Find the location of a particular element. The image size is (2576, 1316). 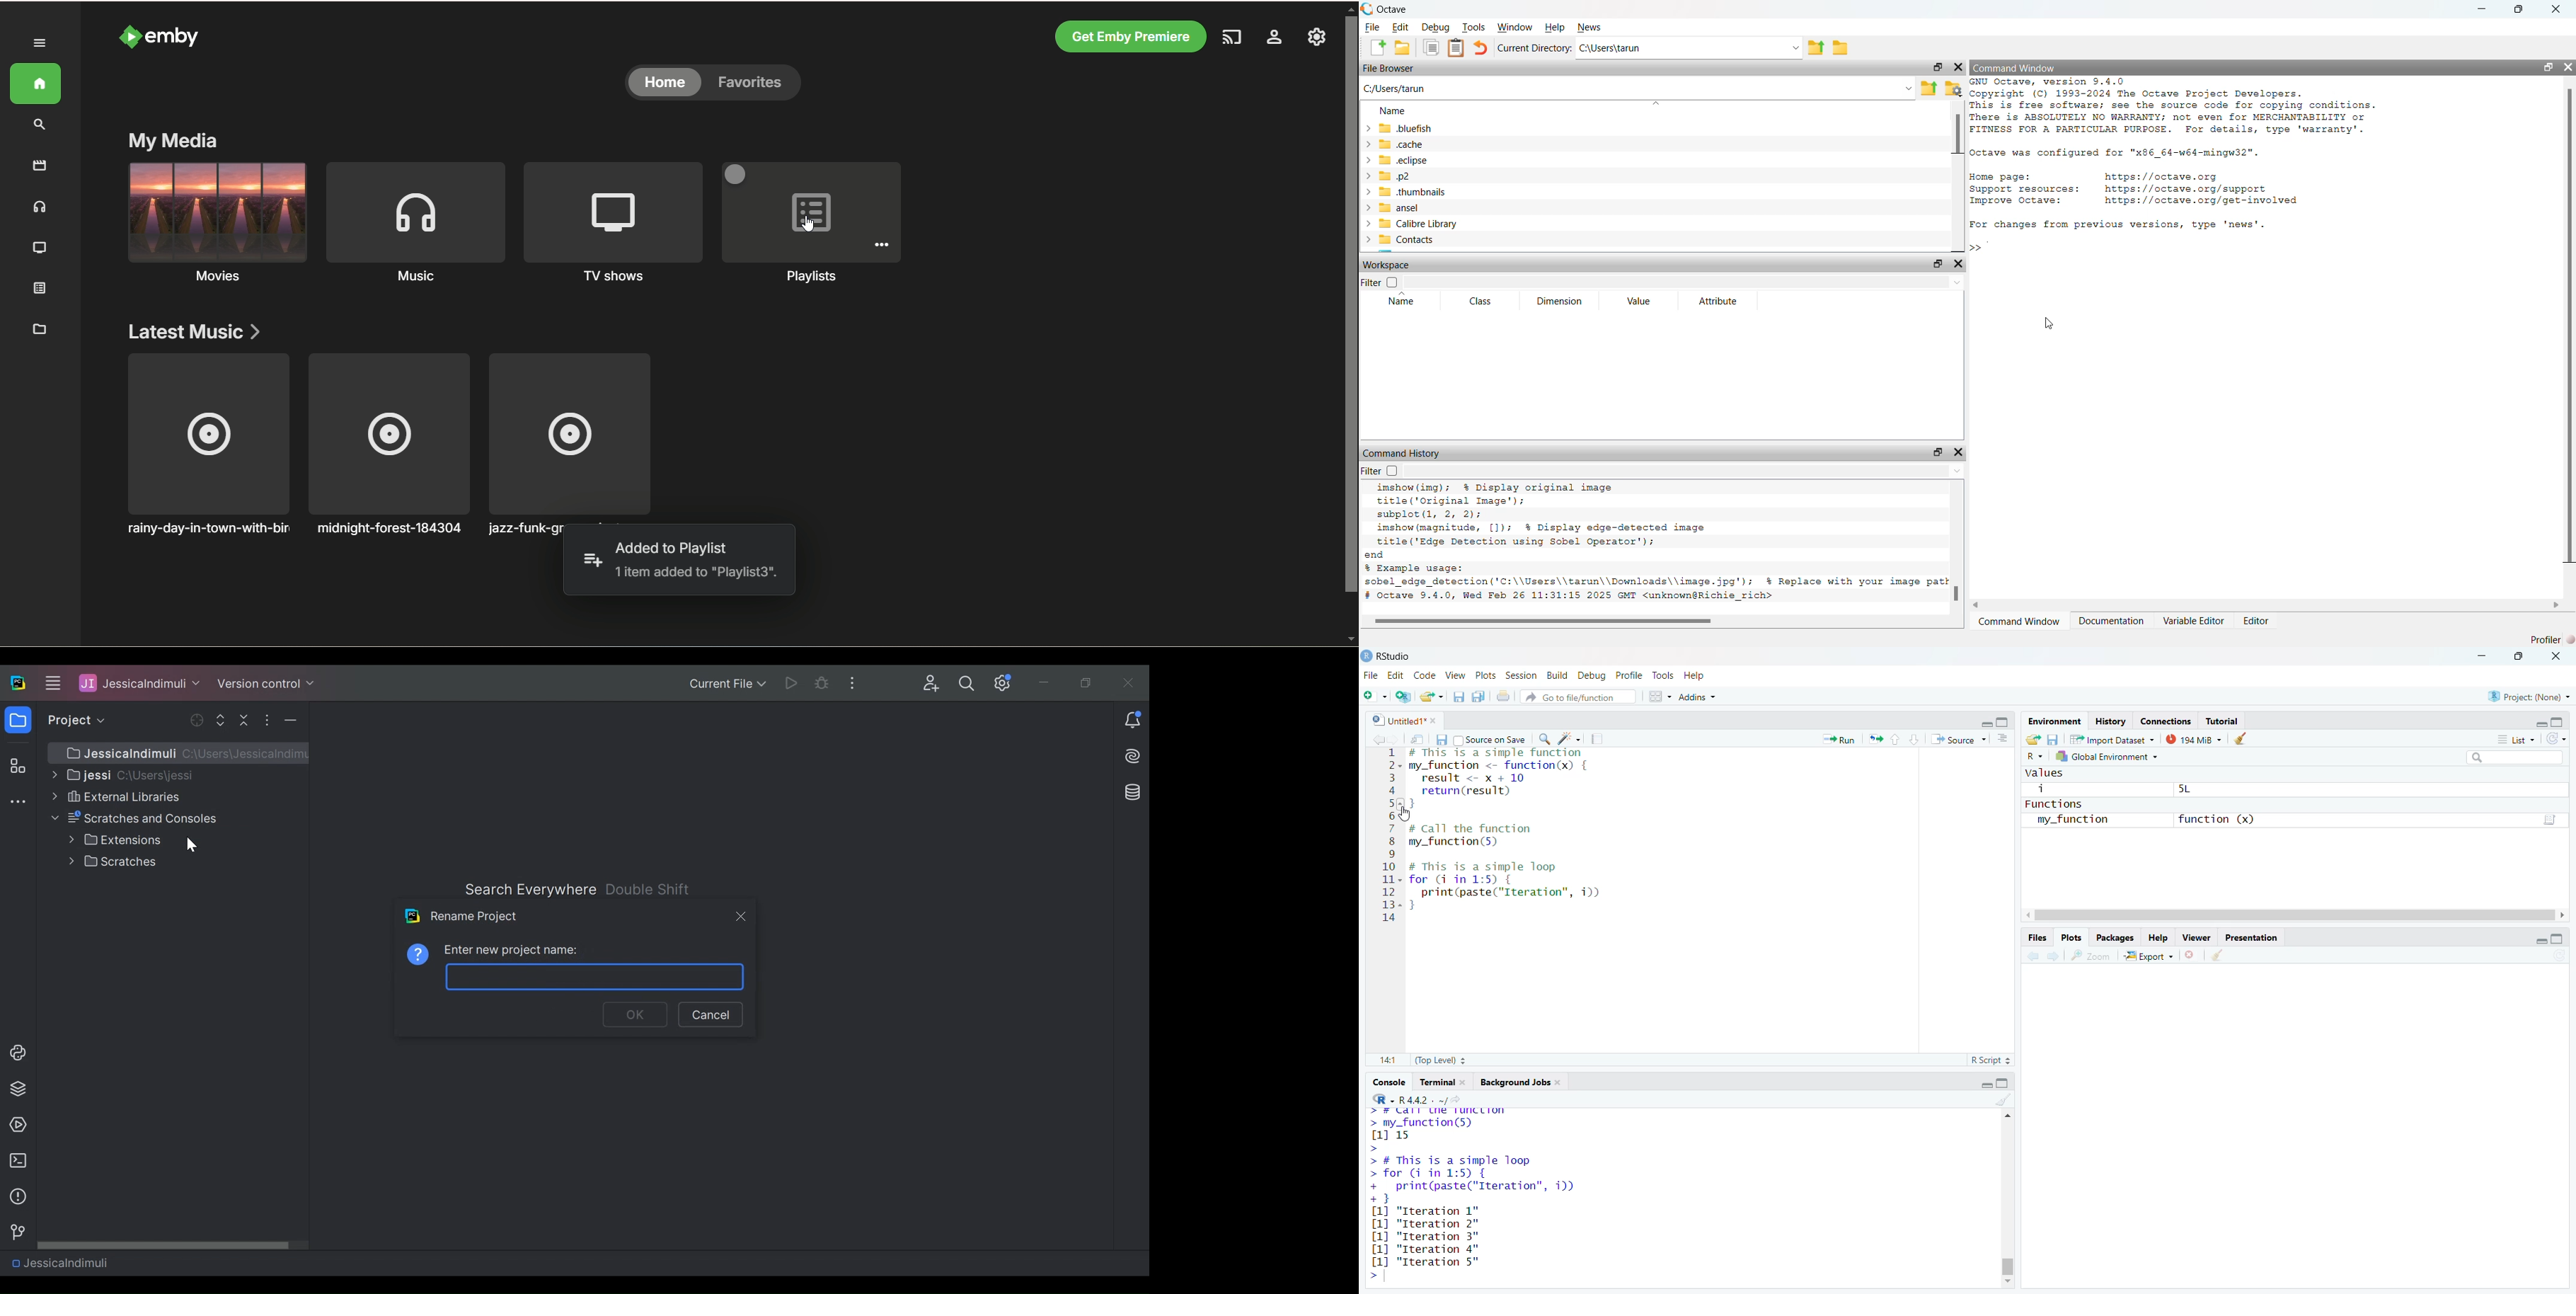

minimize is located at coordinates (1984, 722).